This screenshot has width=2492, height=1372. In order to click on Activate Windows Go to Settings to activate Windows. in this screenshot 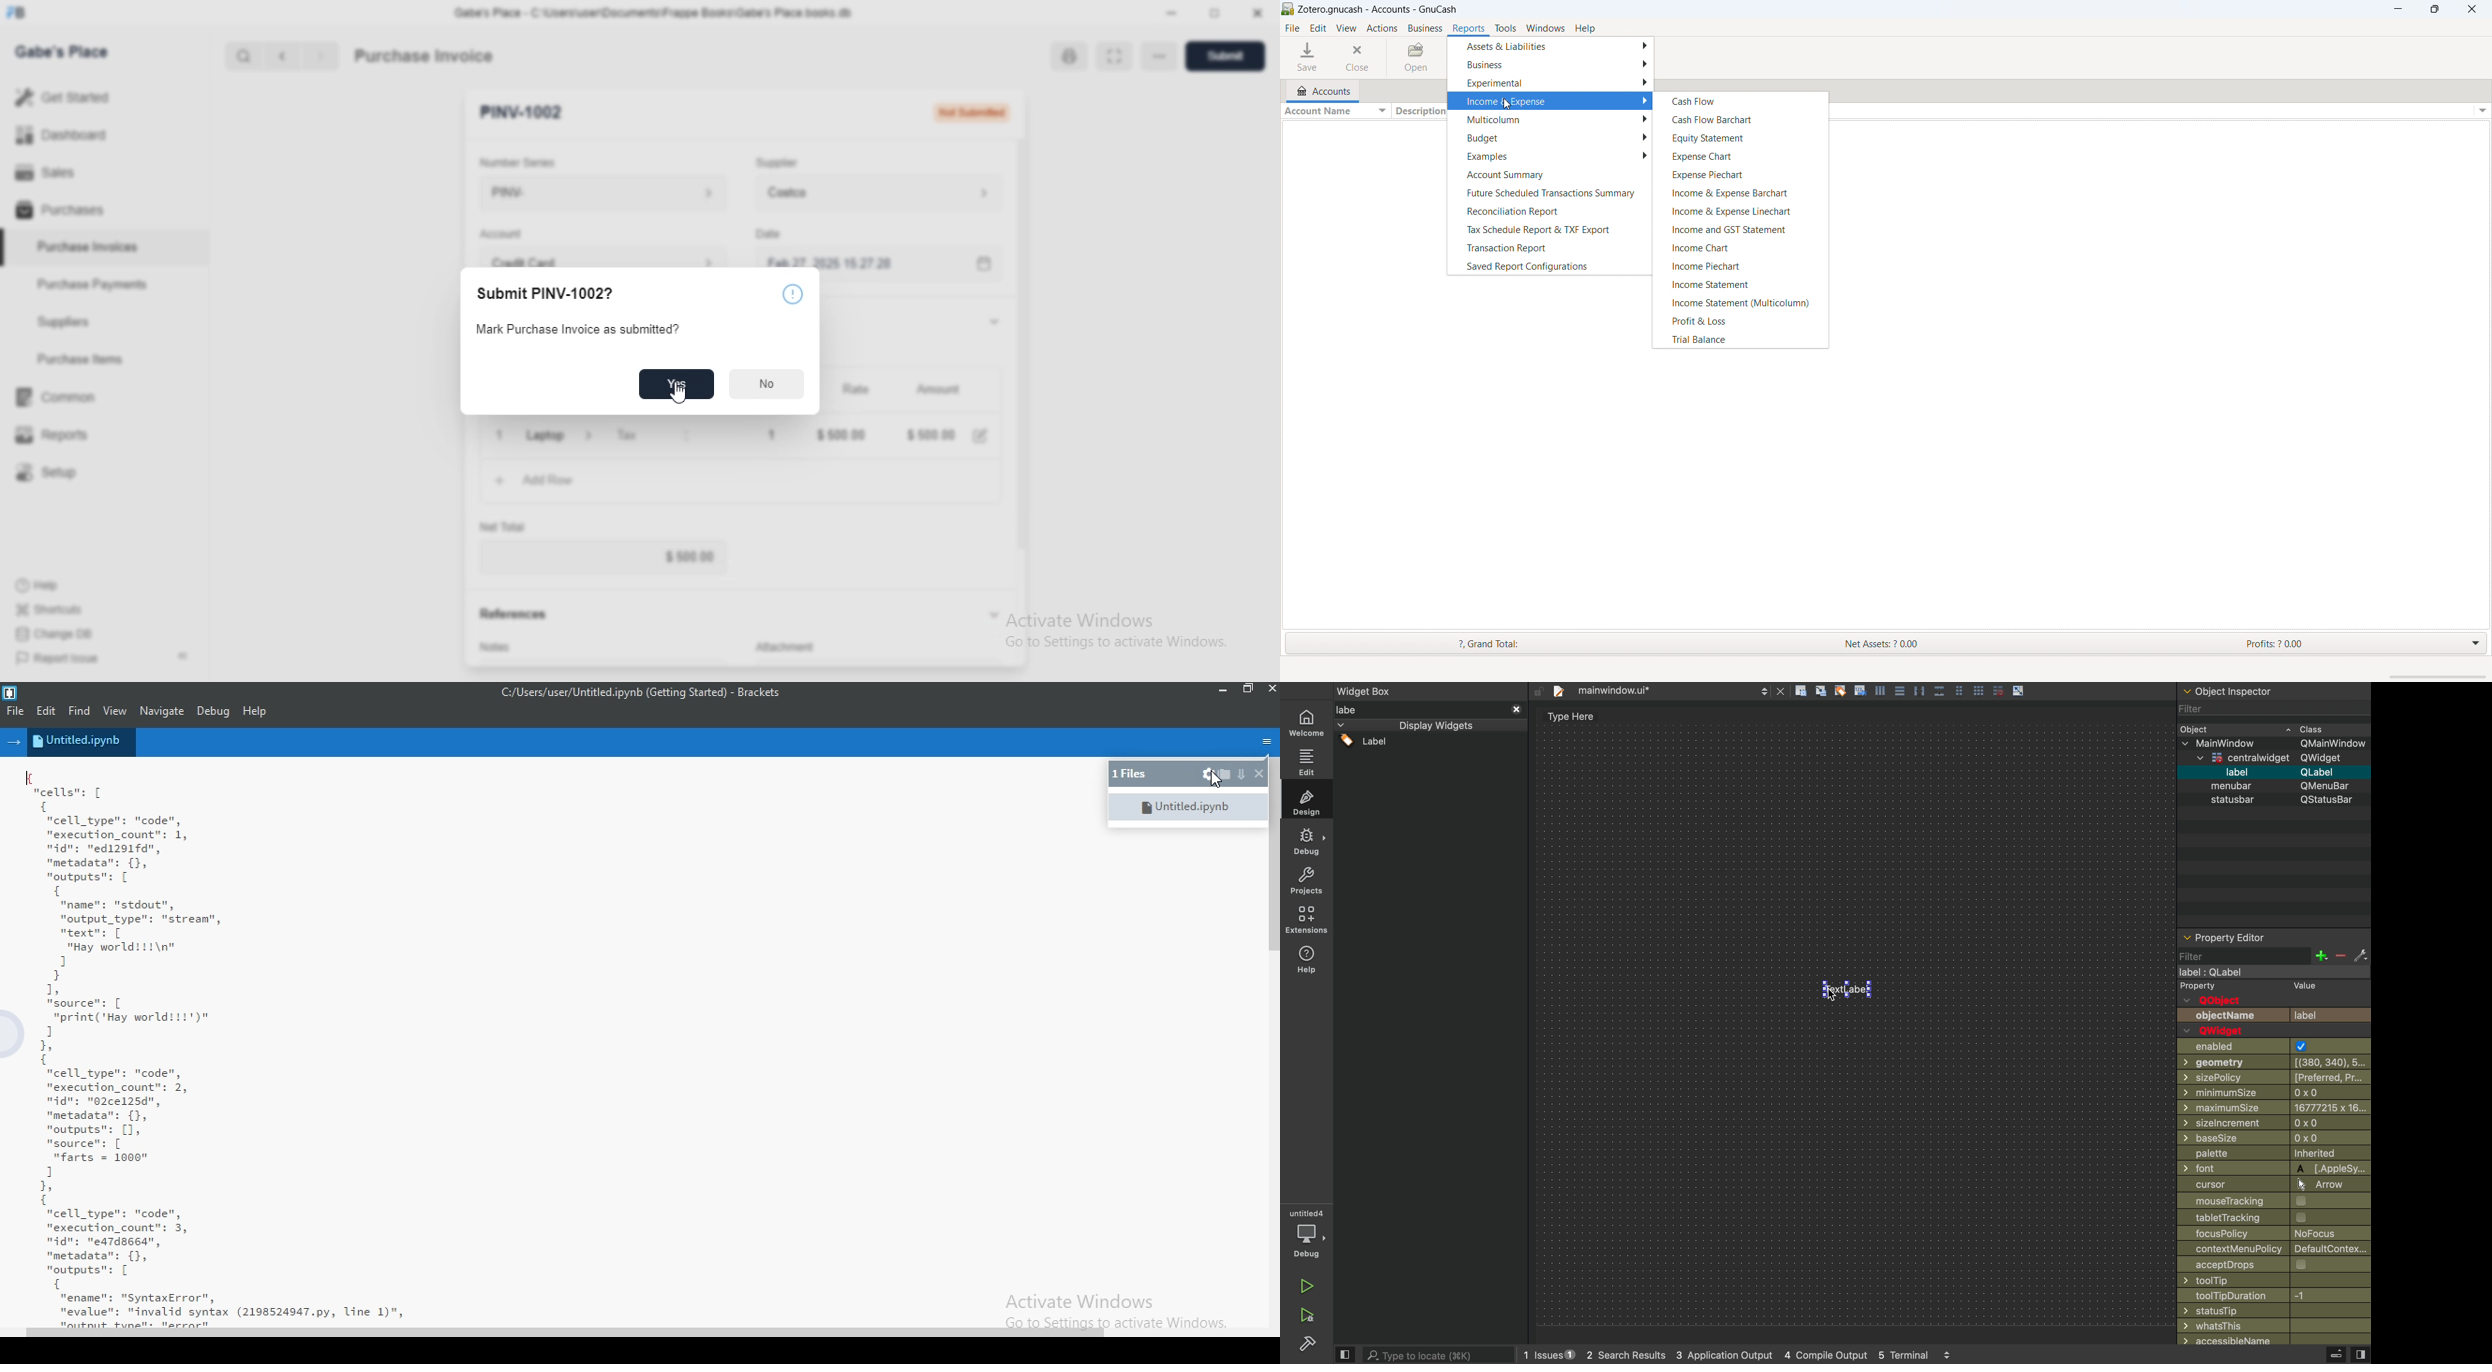, I will do `click(1117, 630)`.